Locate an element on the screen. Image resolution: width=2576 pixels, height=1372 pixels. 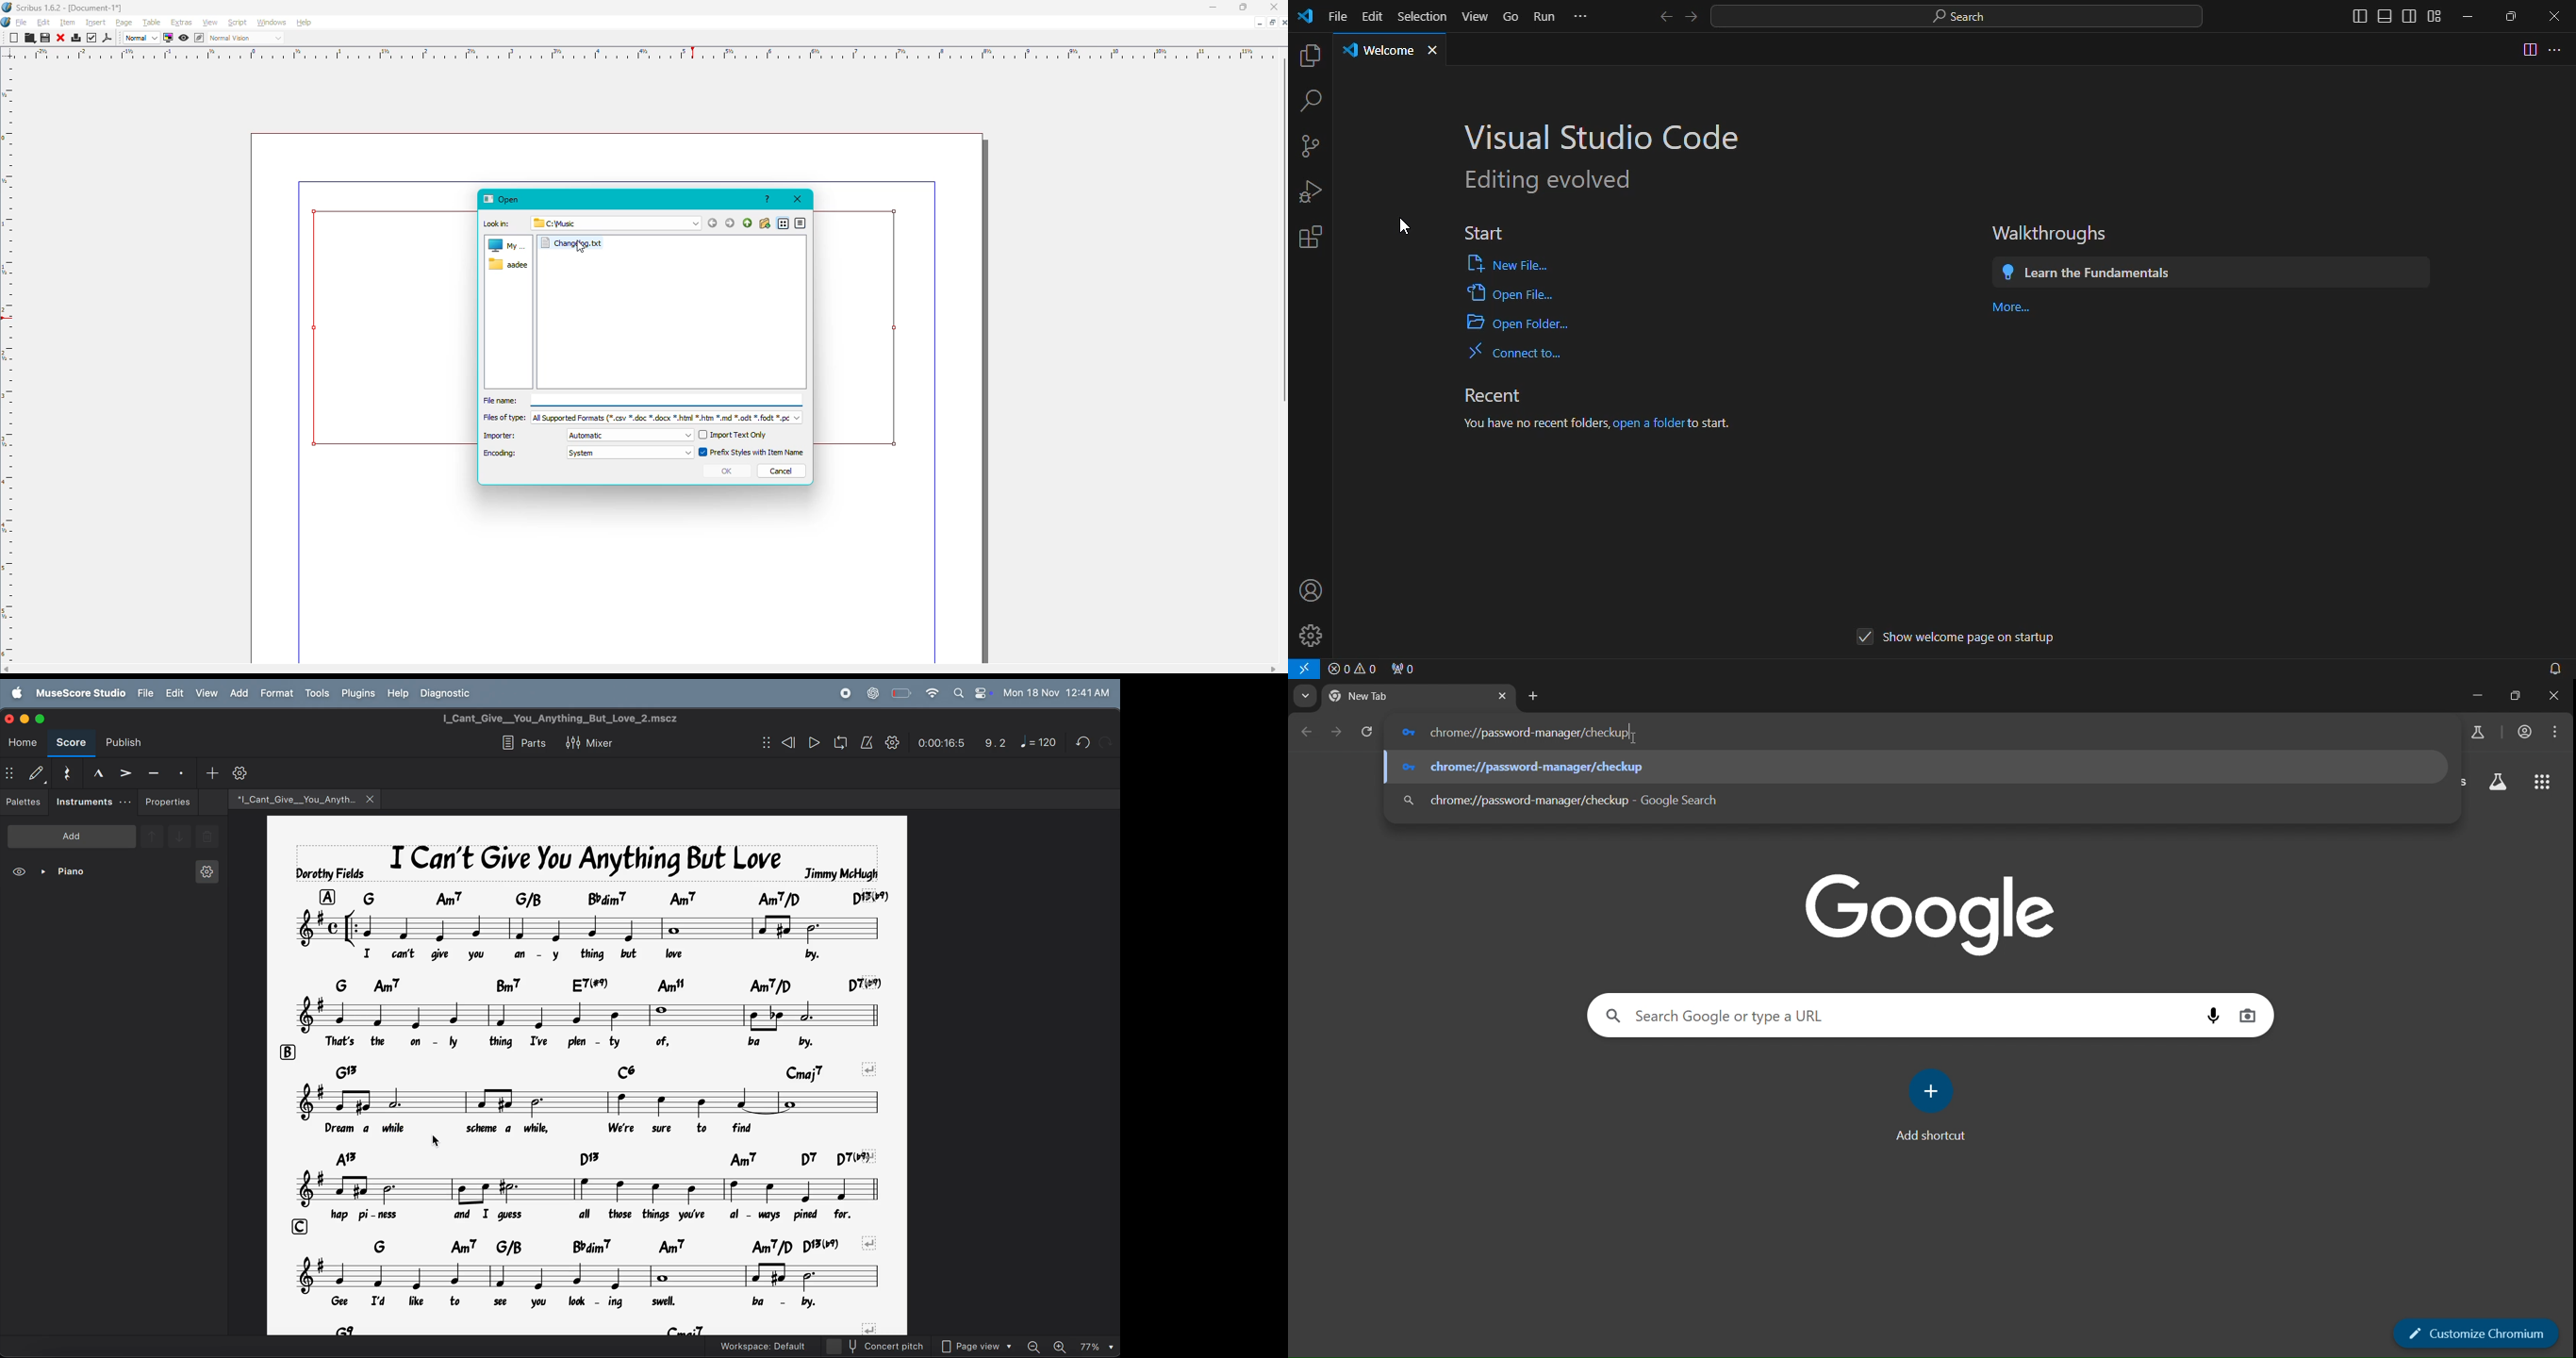
Search is located at coordinates (1957, 16).